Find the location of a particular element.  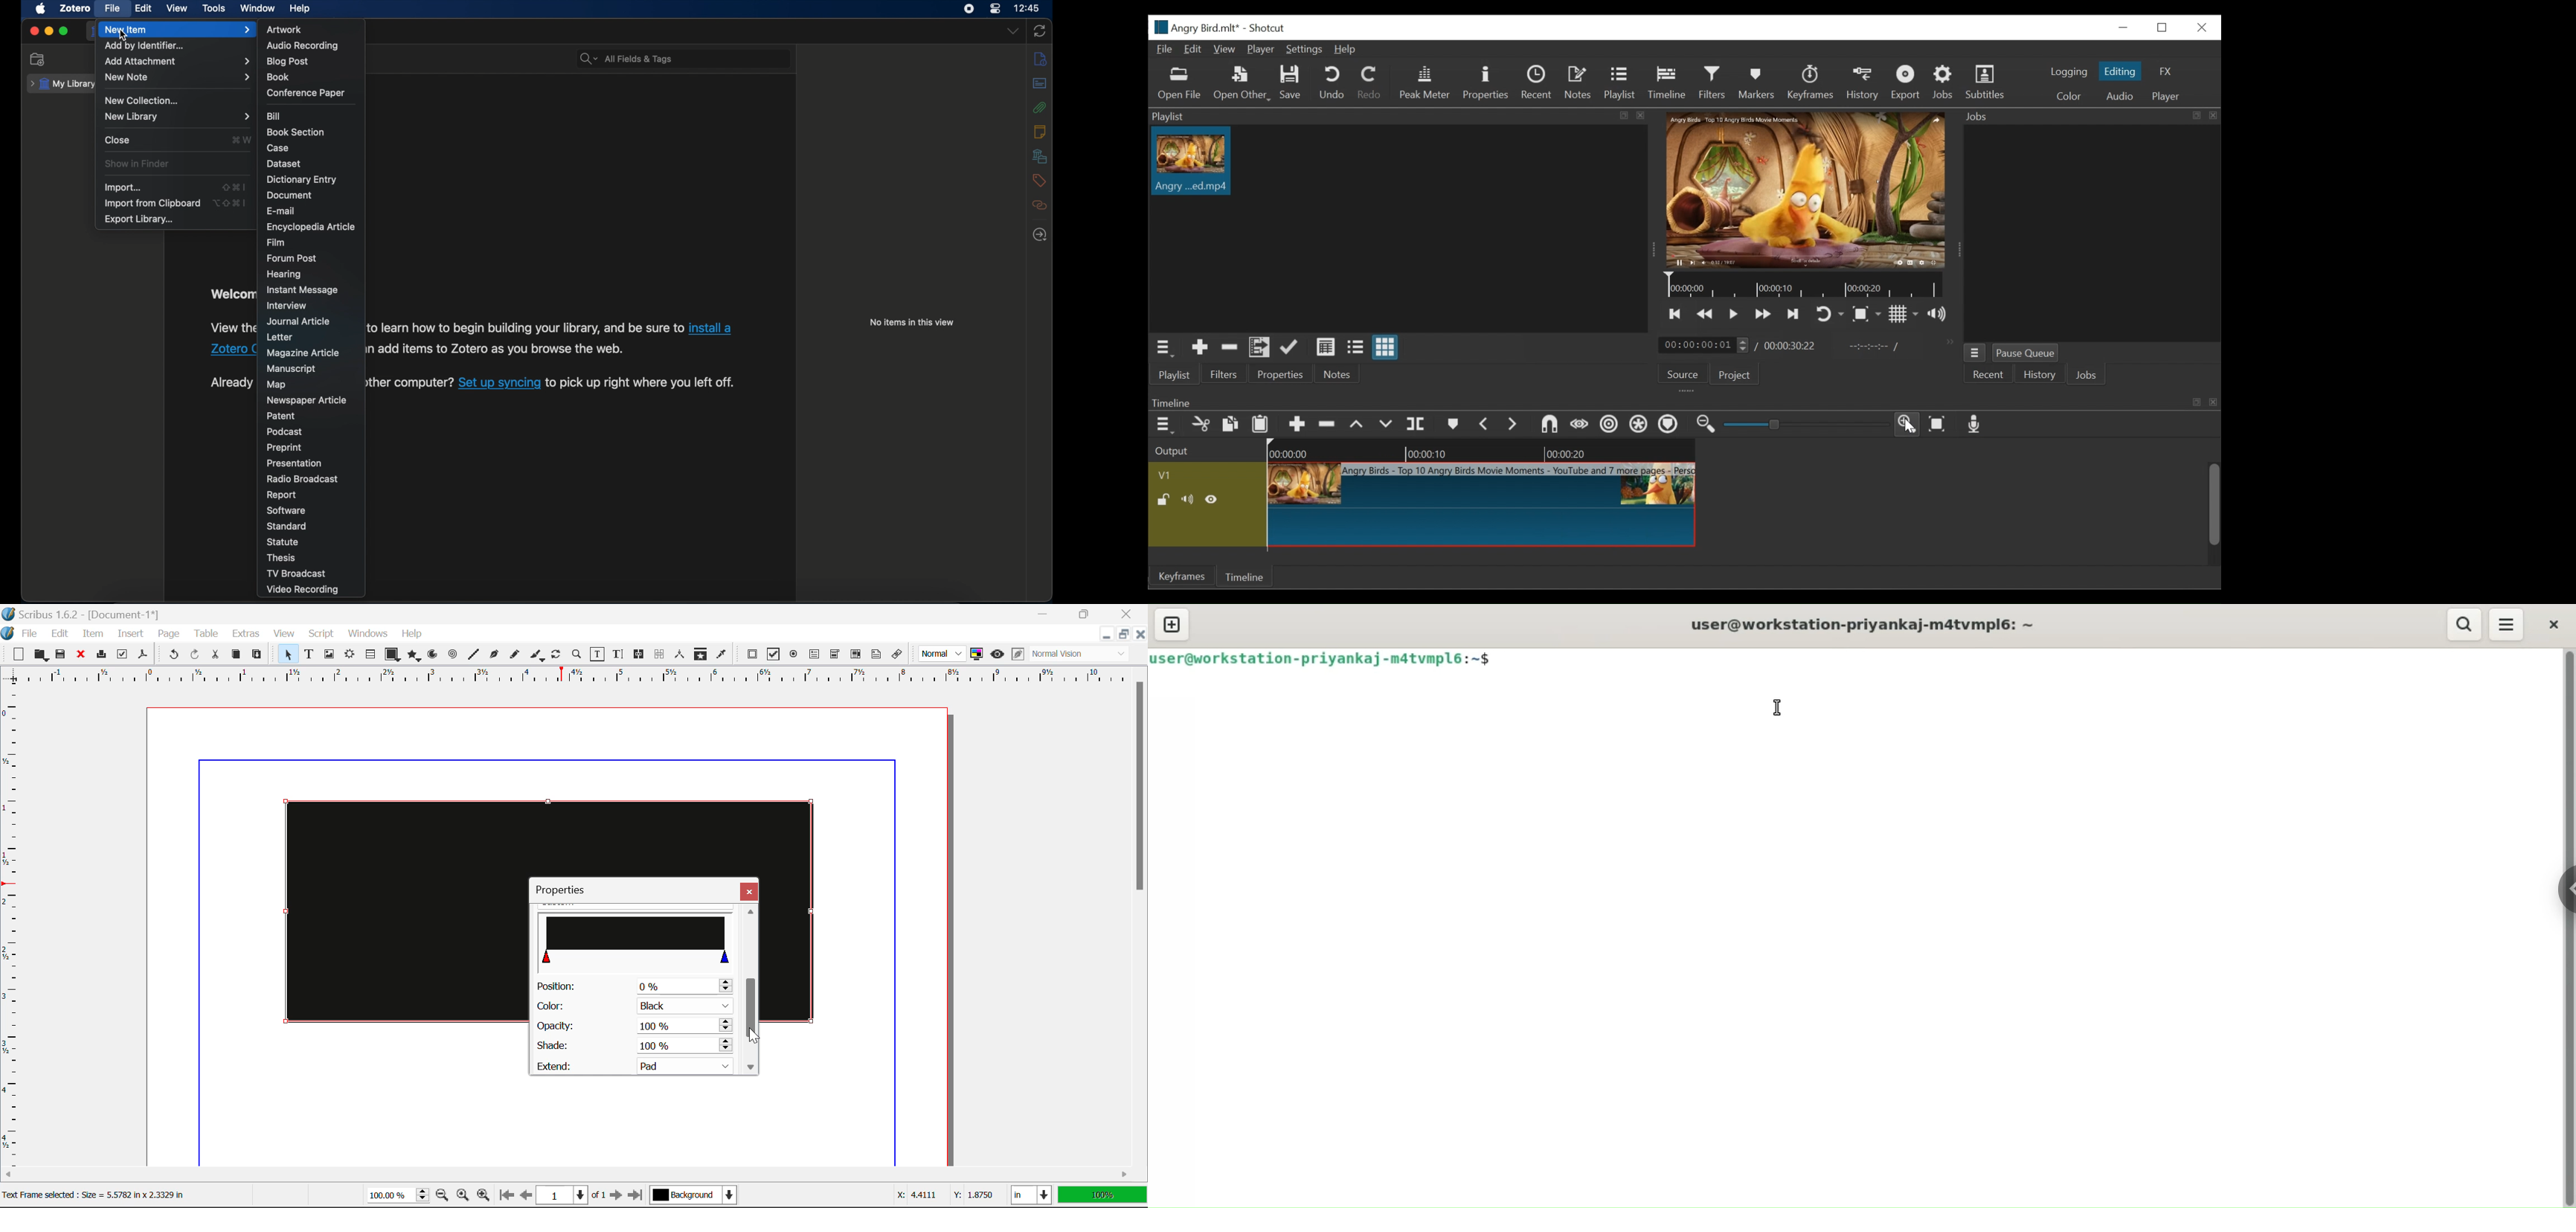

Link Annotation is located at coordinates (900, 655).